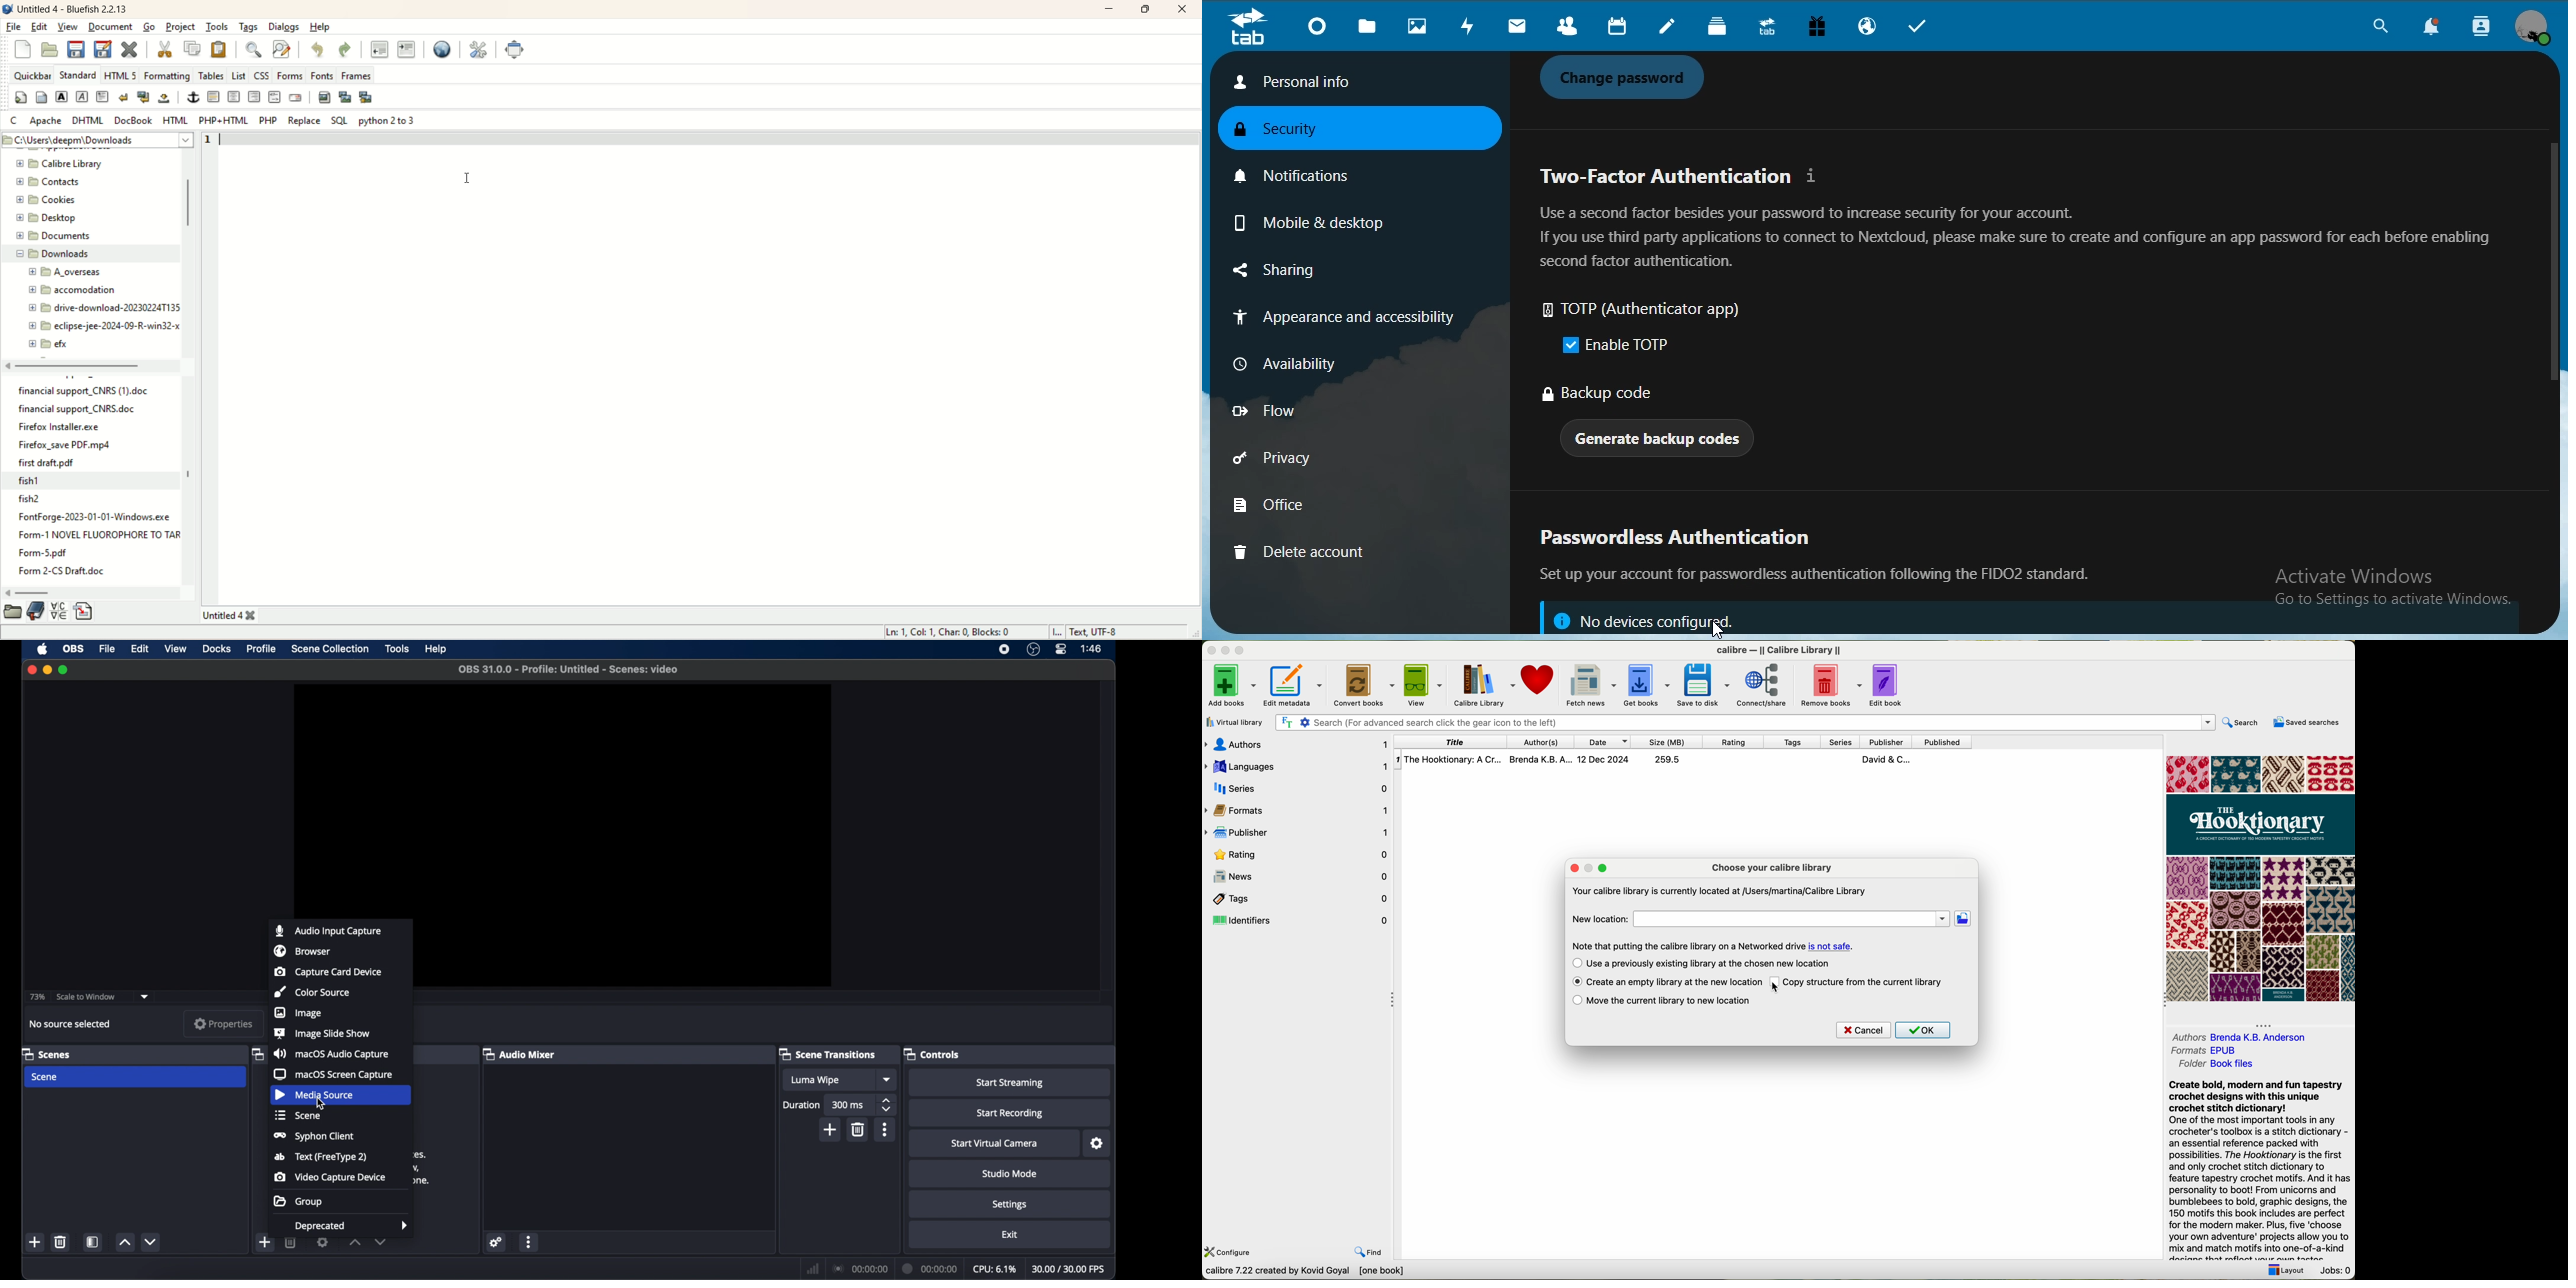 The width and height of the screenshot is (2576, 1288). Describe the element at coordinates (932, 1055) in the screenshot. I see `controls` at that location.